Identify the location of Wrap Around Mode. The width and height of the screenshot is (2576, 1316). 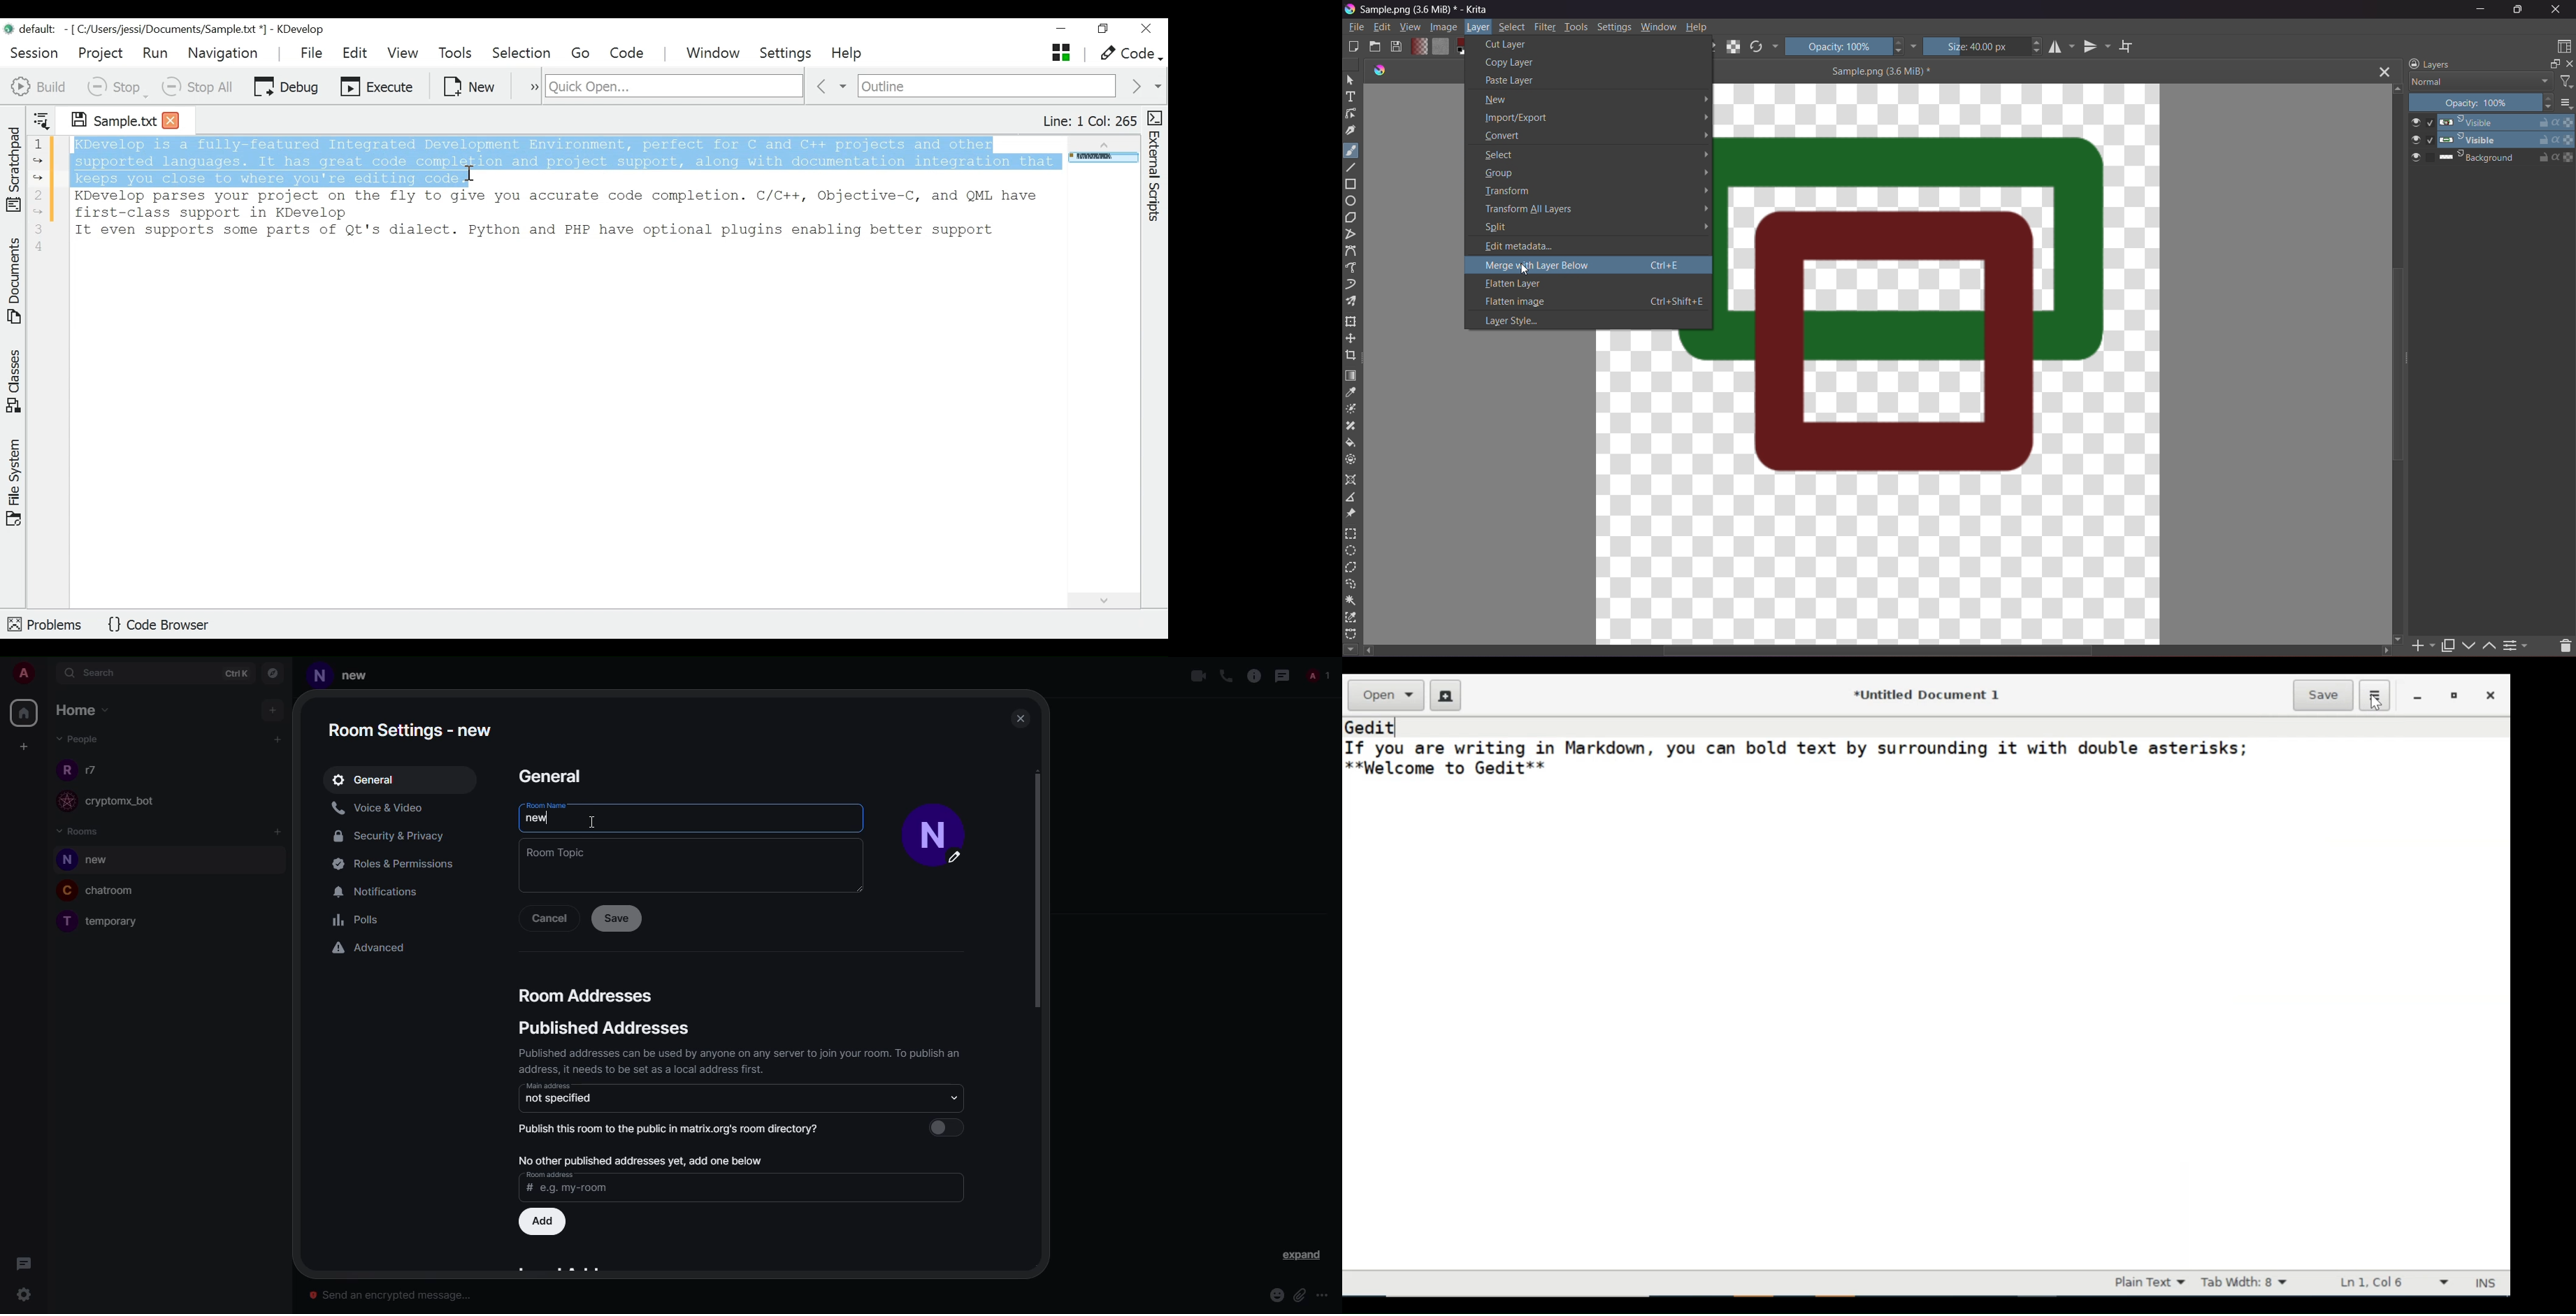
(2136, 42).